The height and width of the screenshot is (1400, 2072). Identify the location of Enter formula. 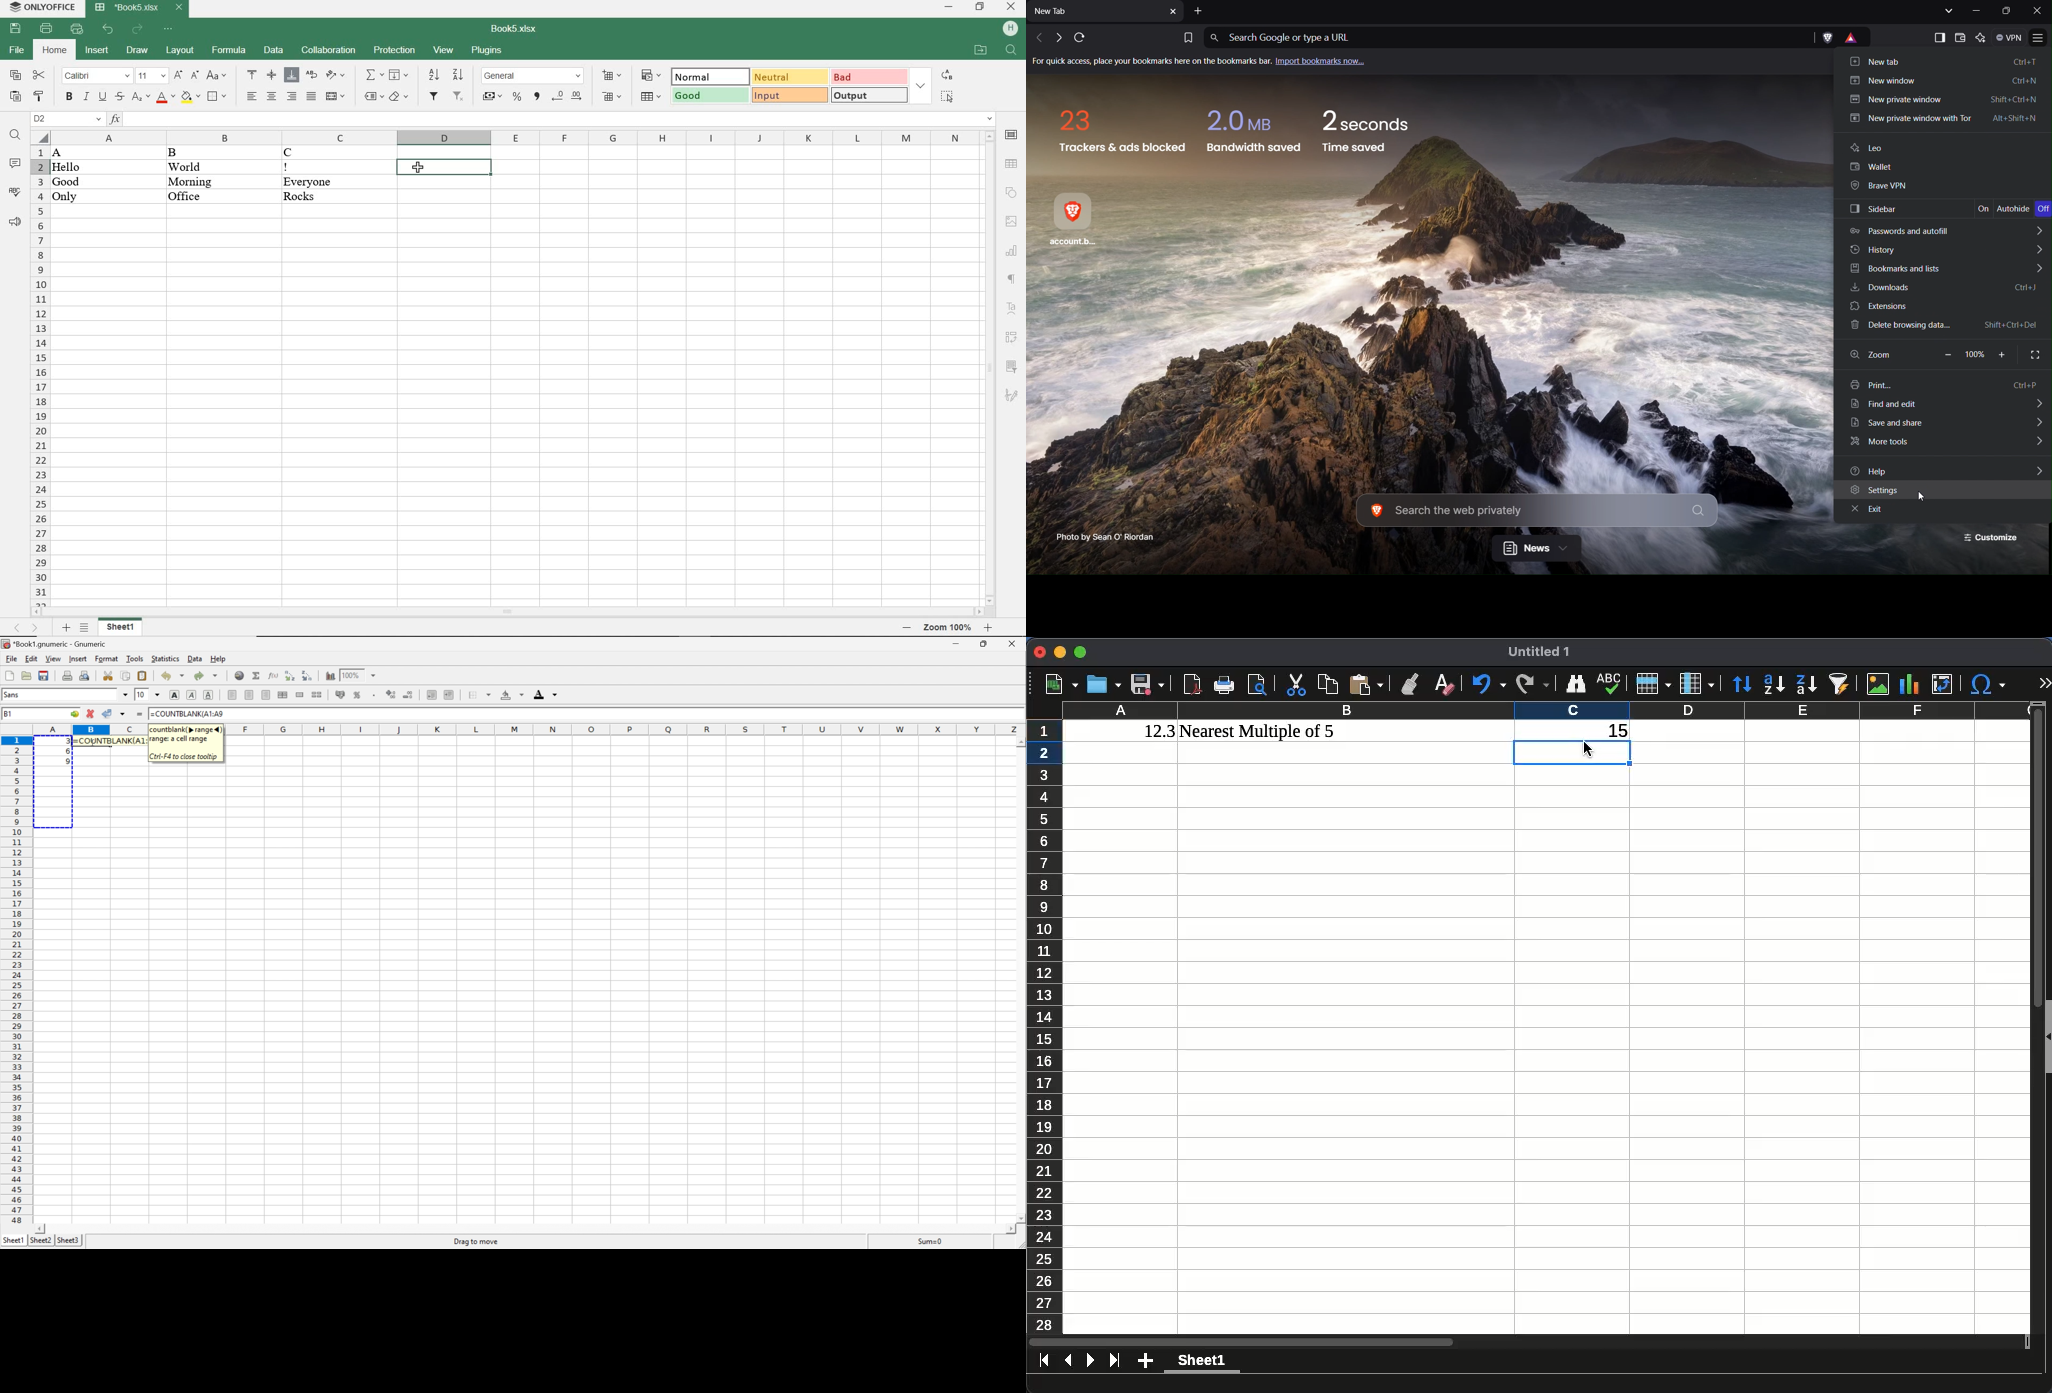
(139, 714).